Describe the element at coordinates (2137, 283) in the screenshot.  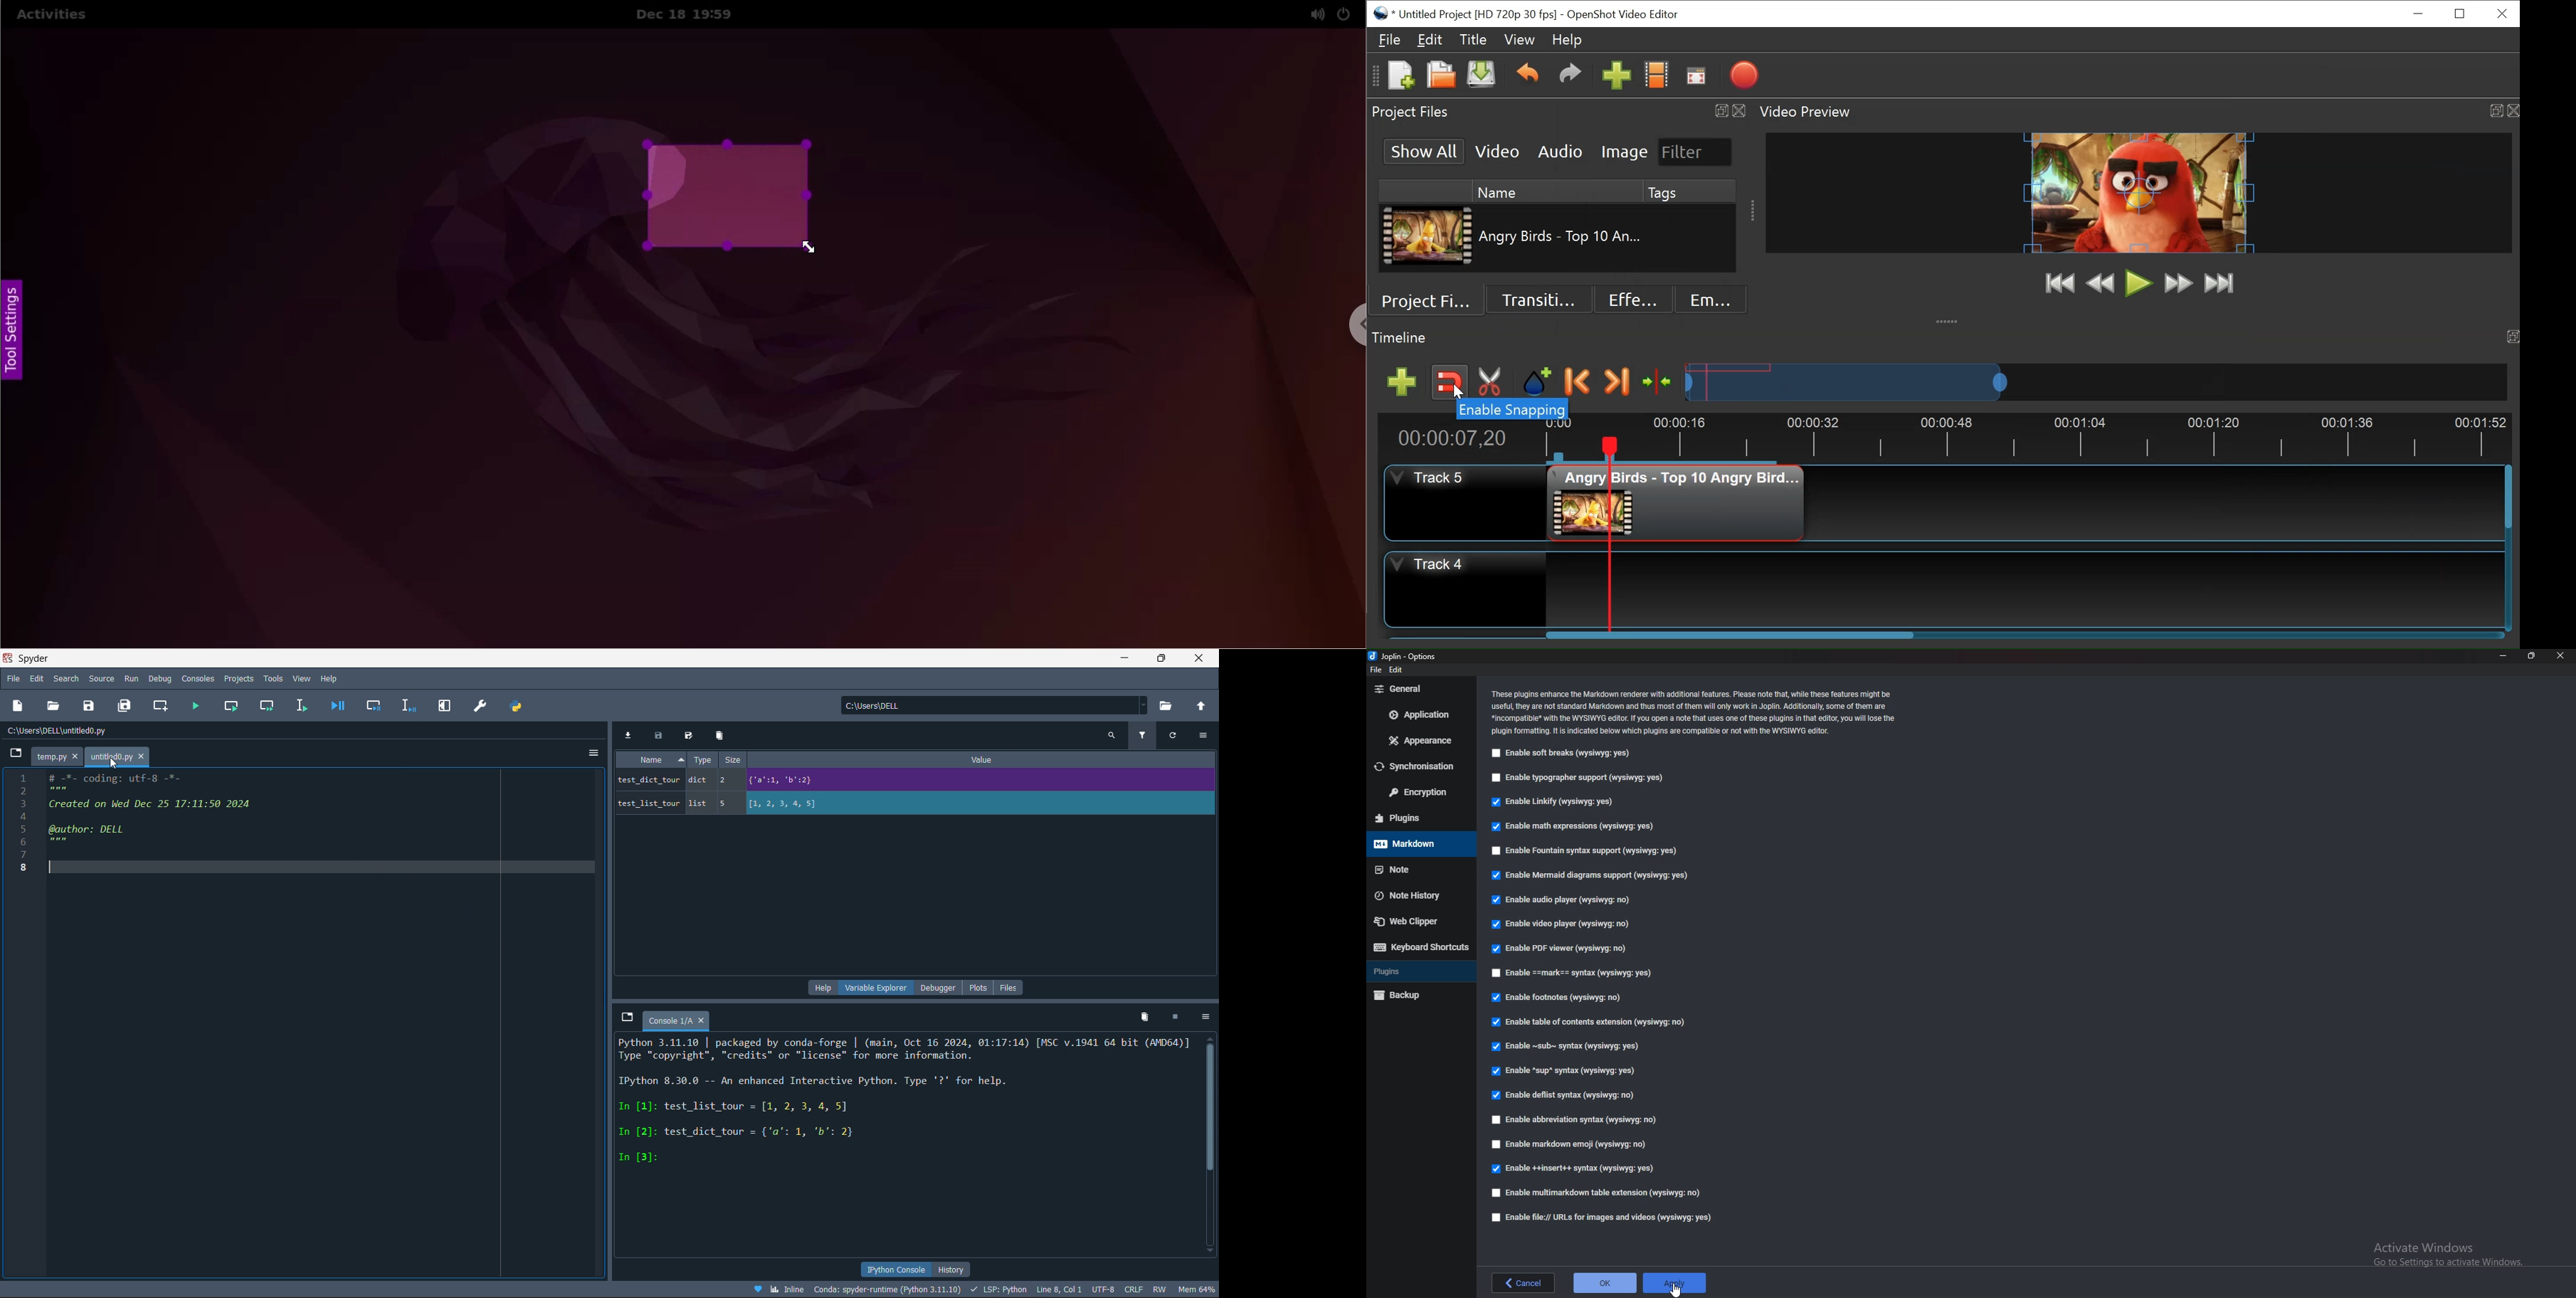
I see `Play` at that location.